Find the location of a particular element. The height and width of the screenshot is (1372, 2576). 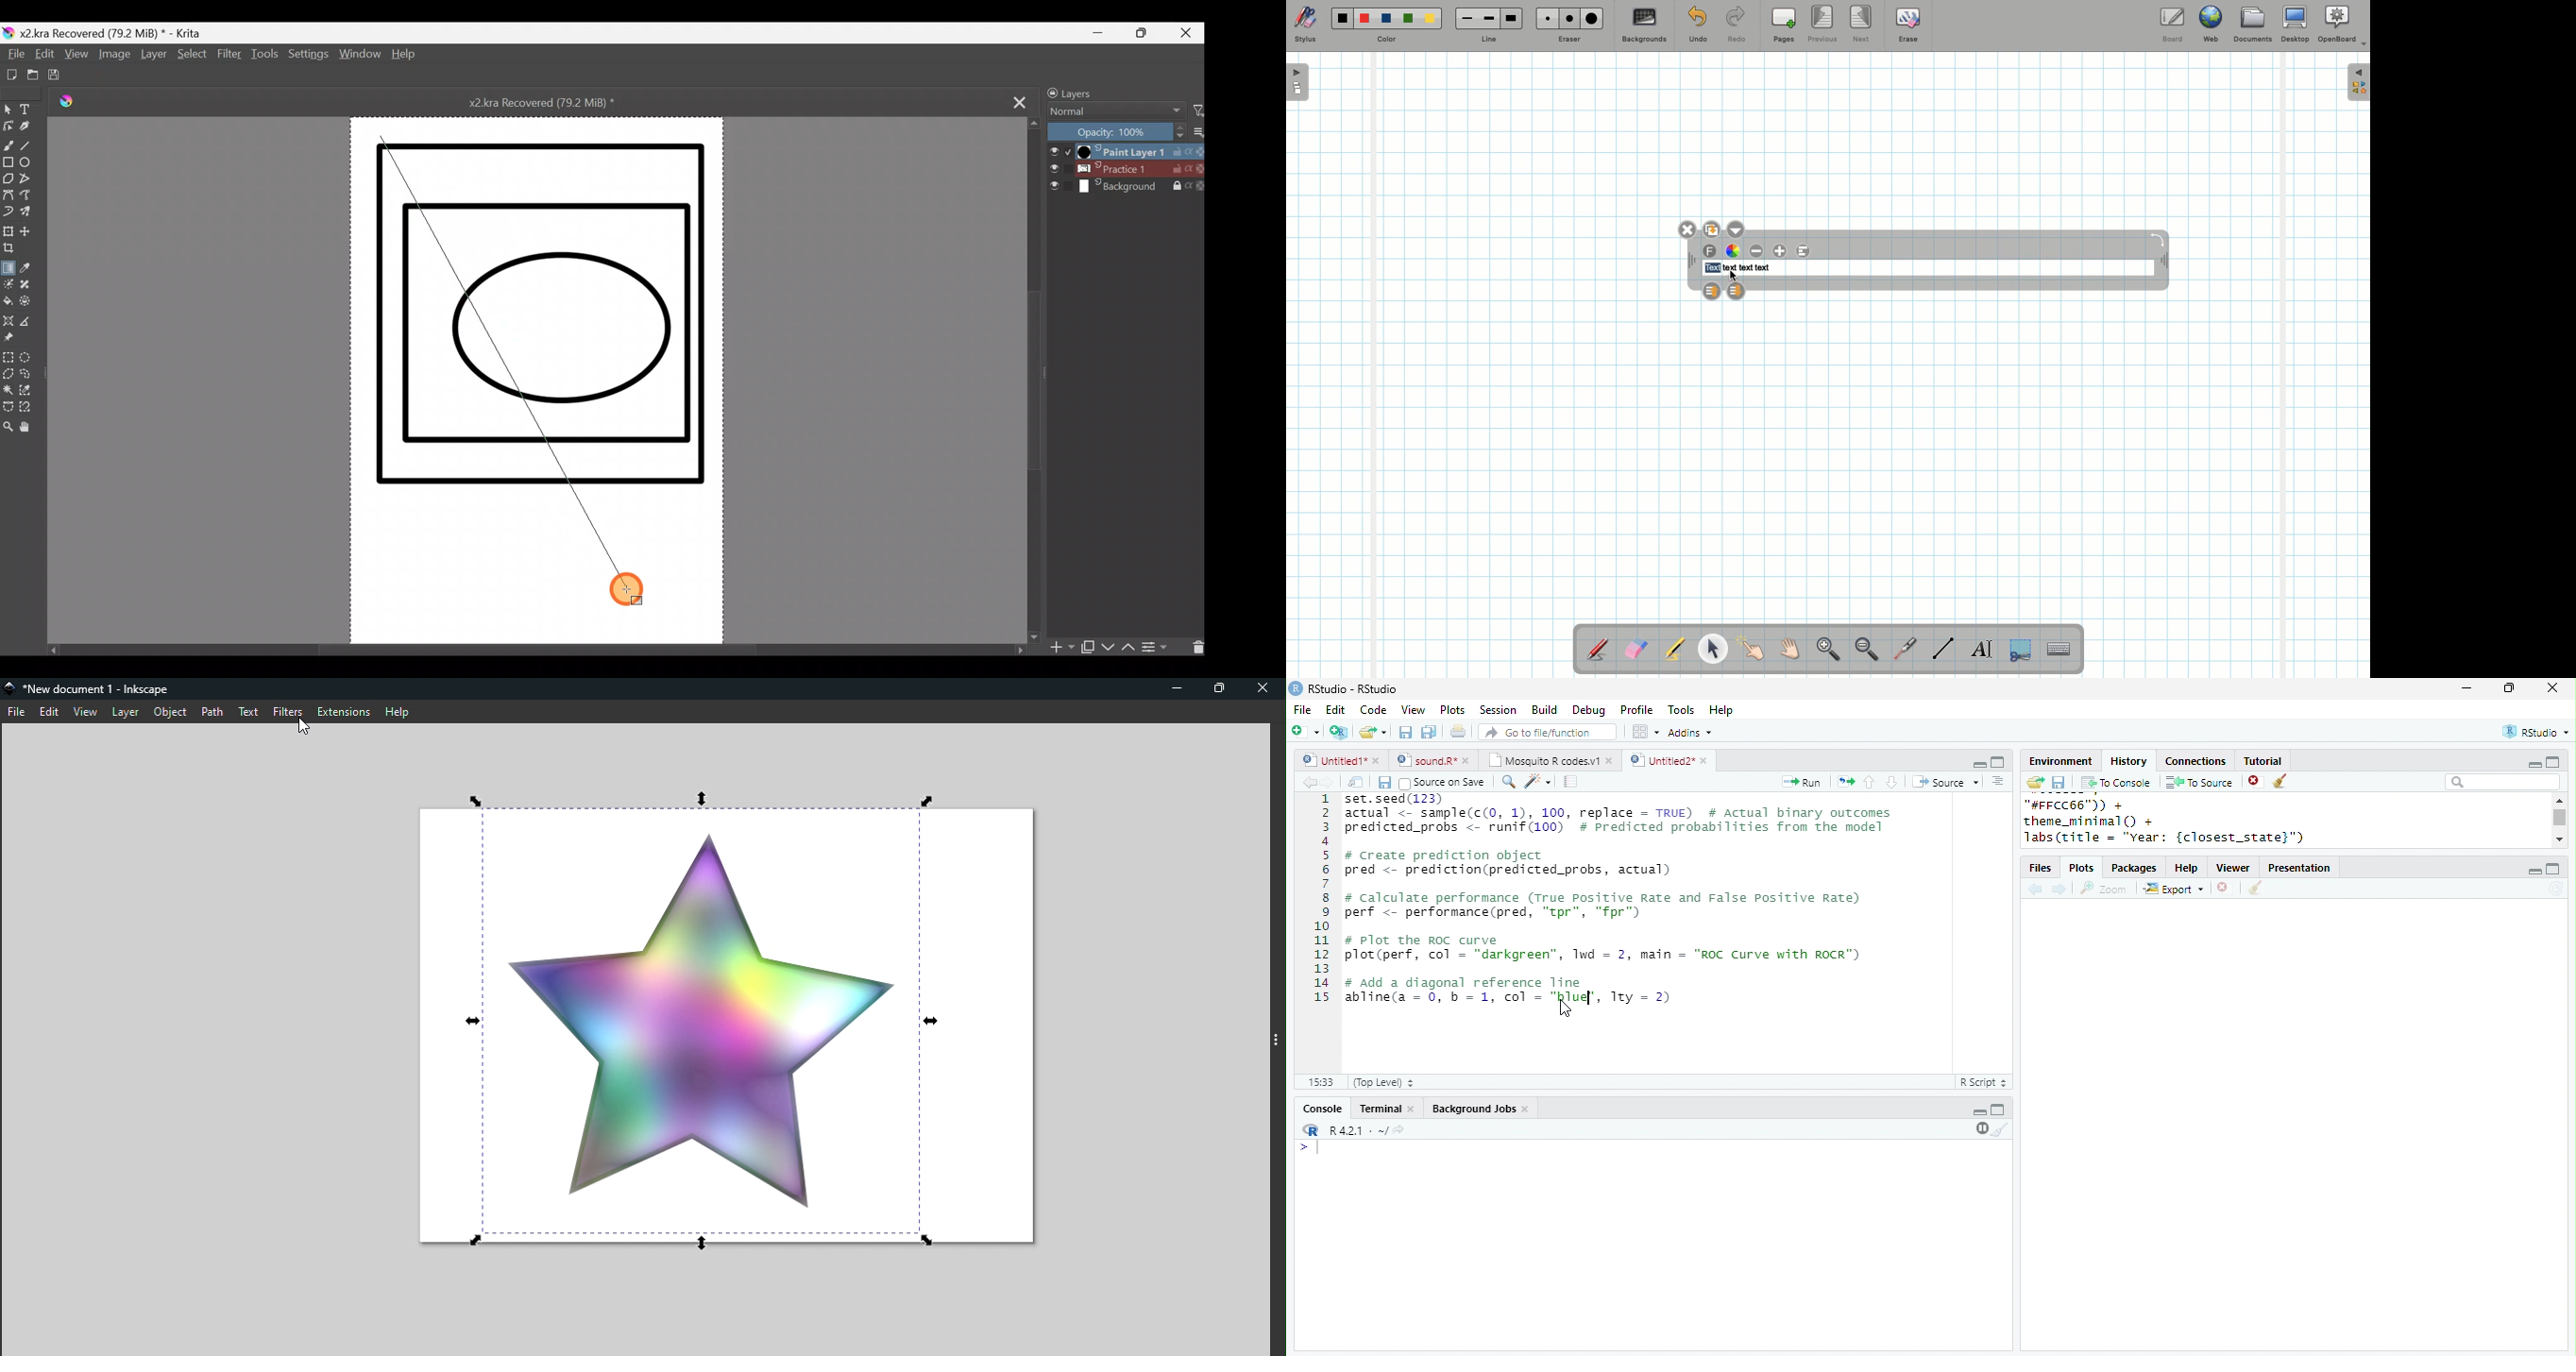

Environment is located at coordinates (2059, 761).